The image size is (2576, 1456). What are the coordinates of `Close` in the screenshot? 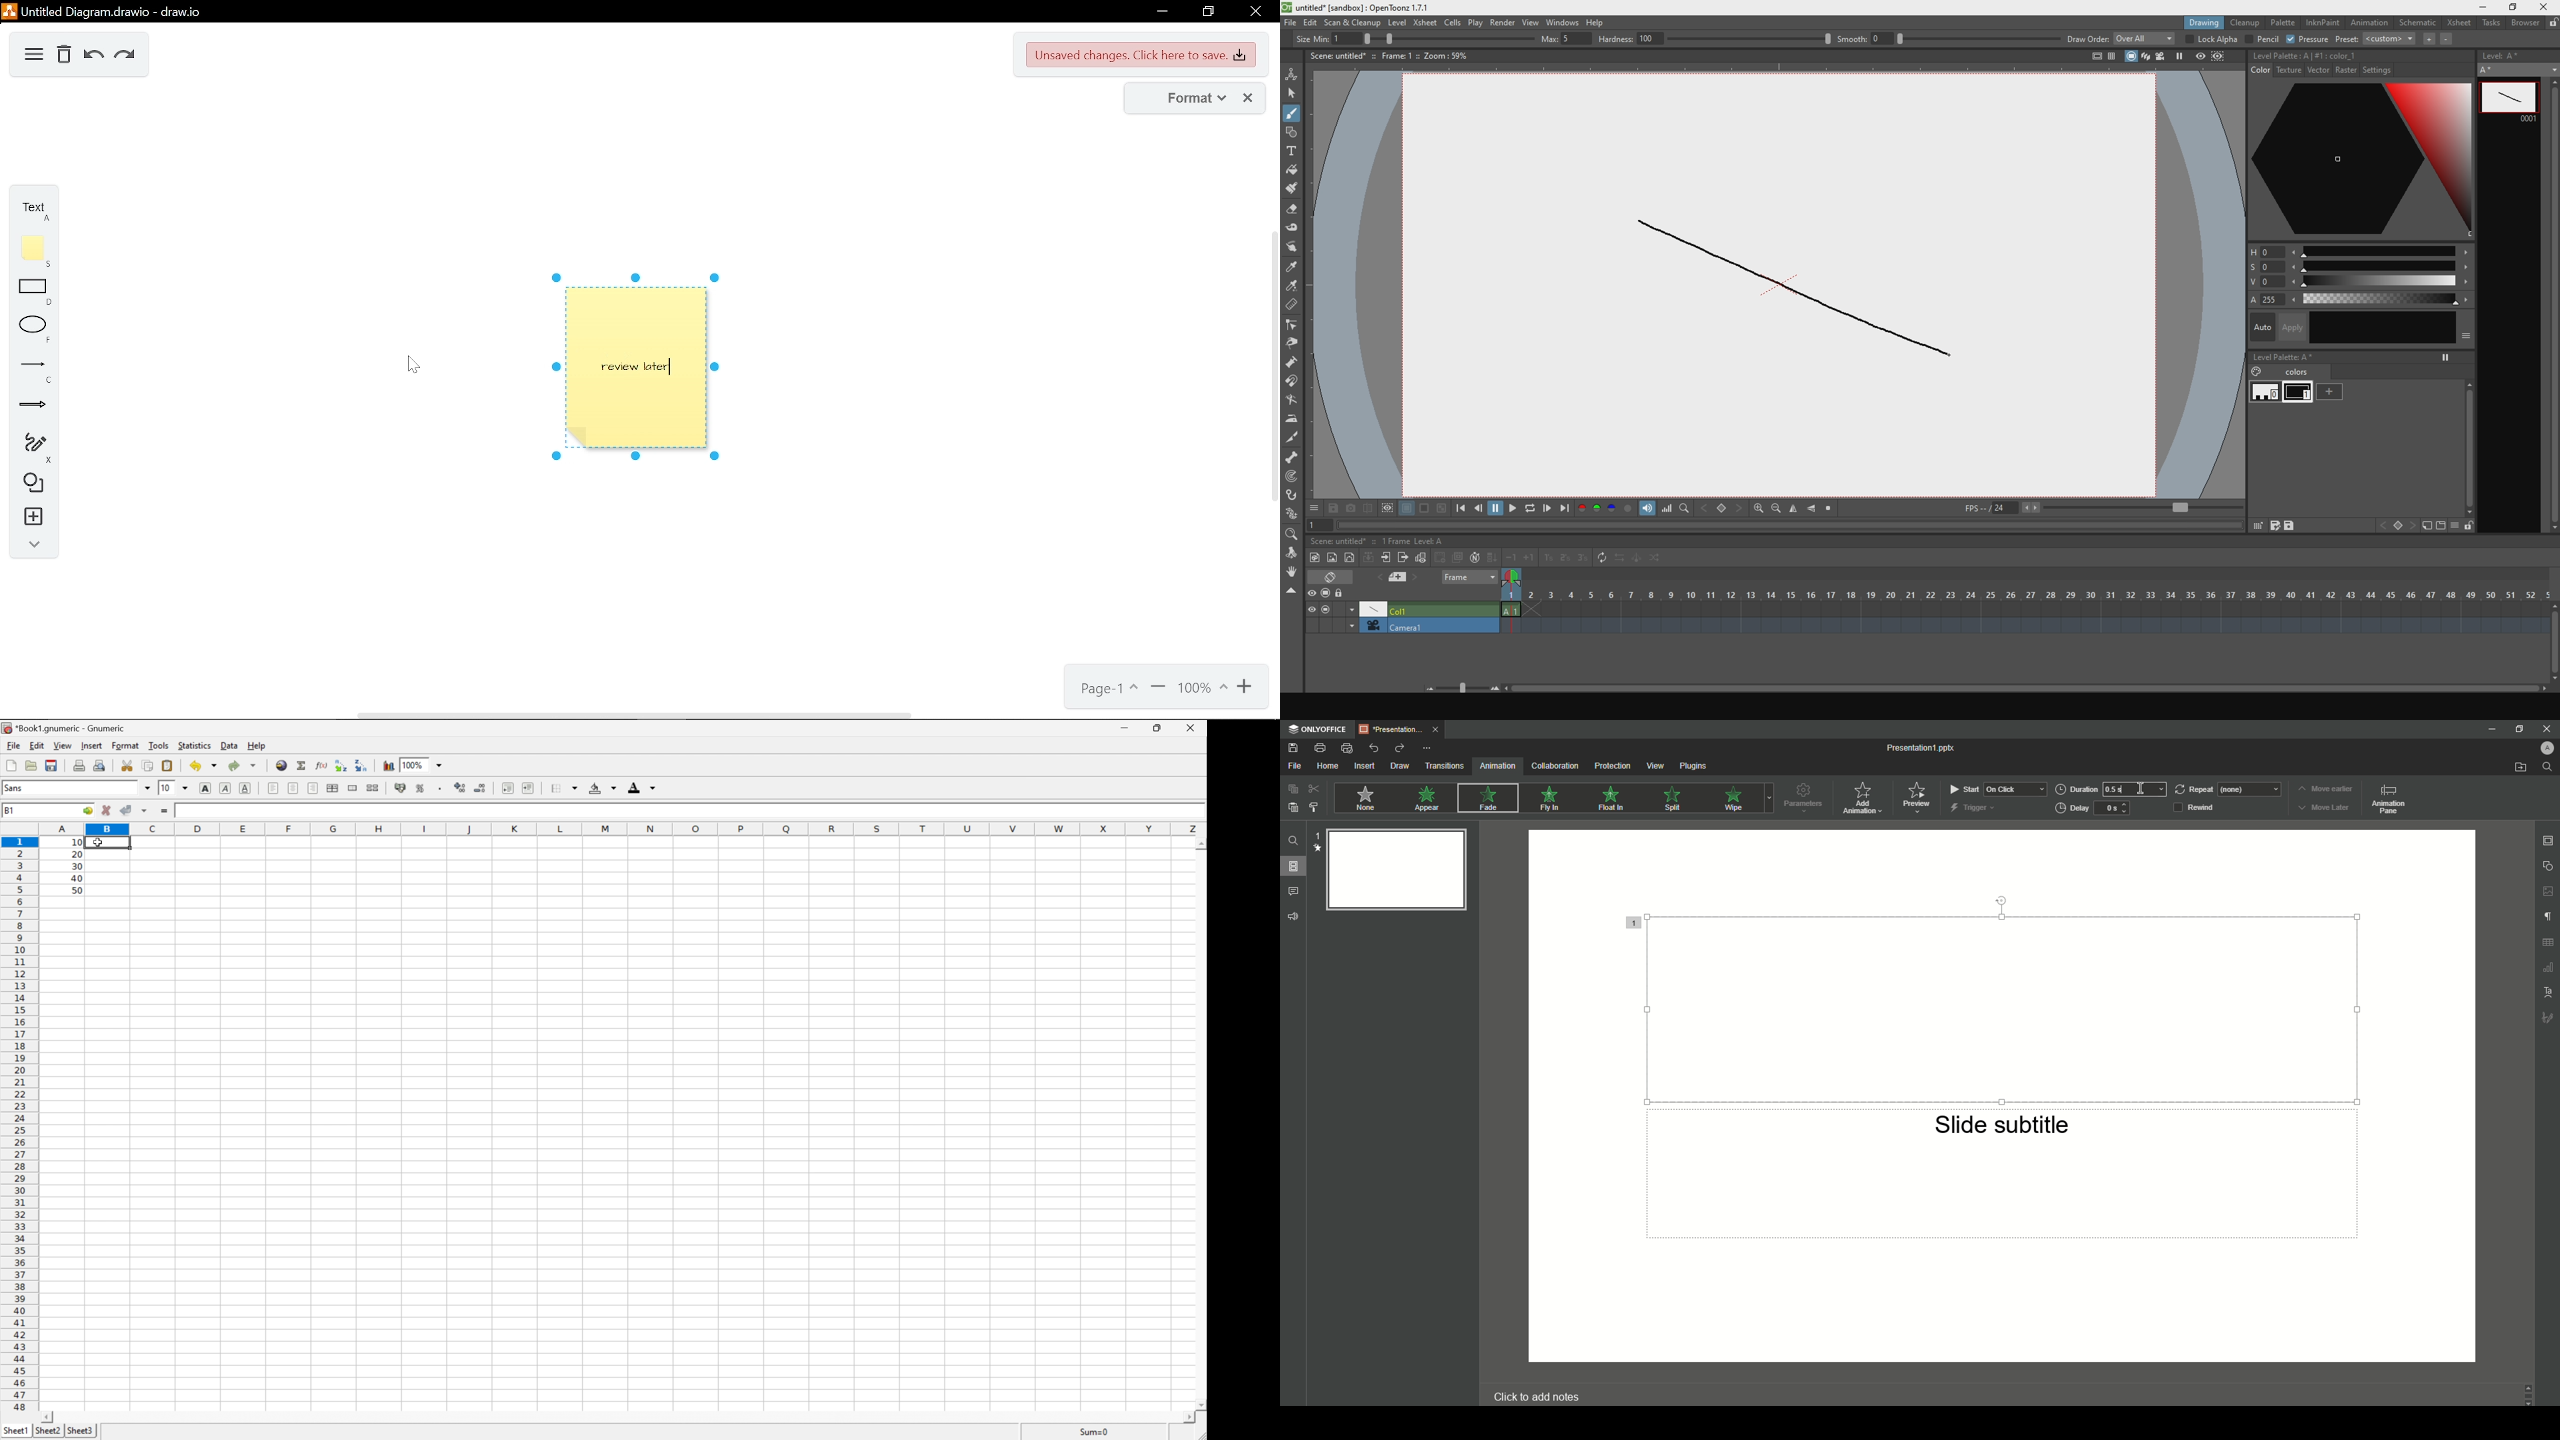 It's located at (2547, 729).